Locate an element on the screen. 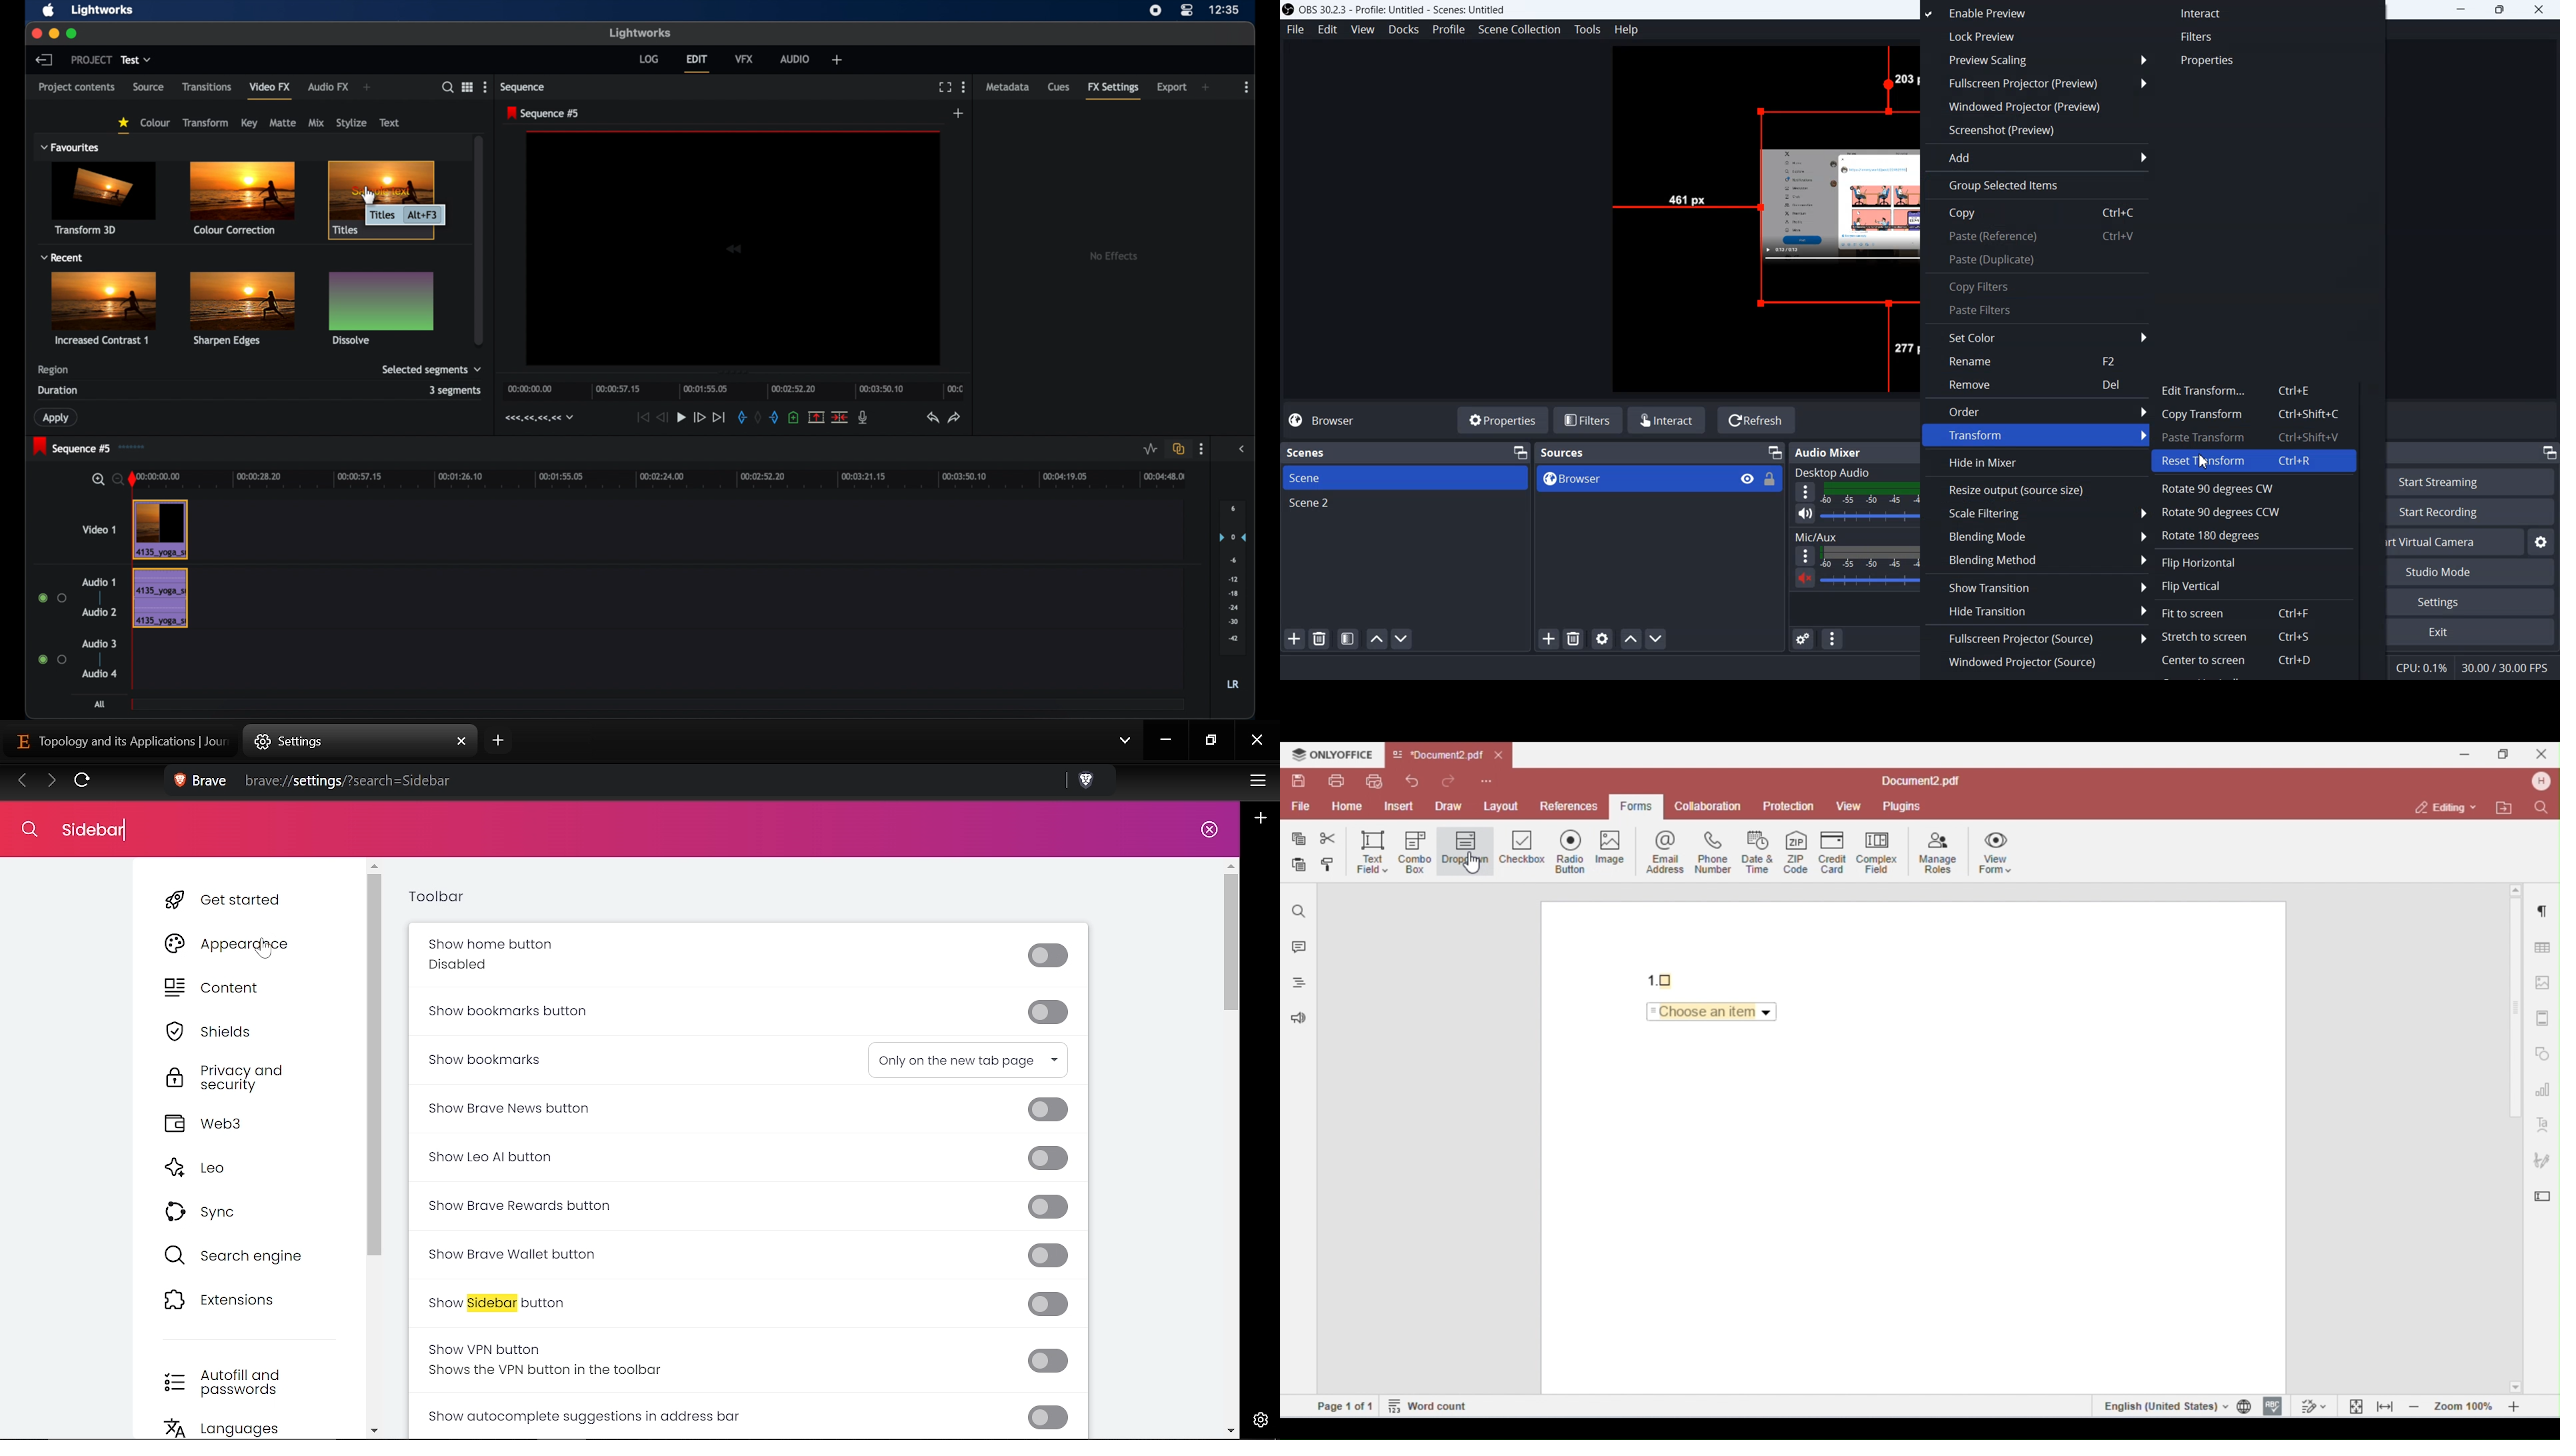  Properties is located at coordinates (1503, 421).